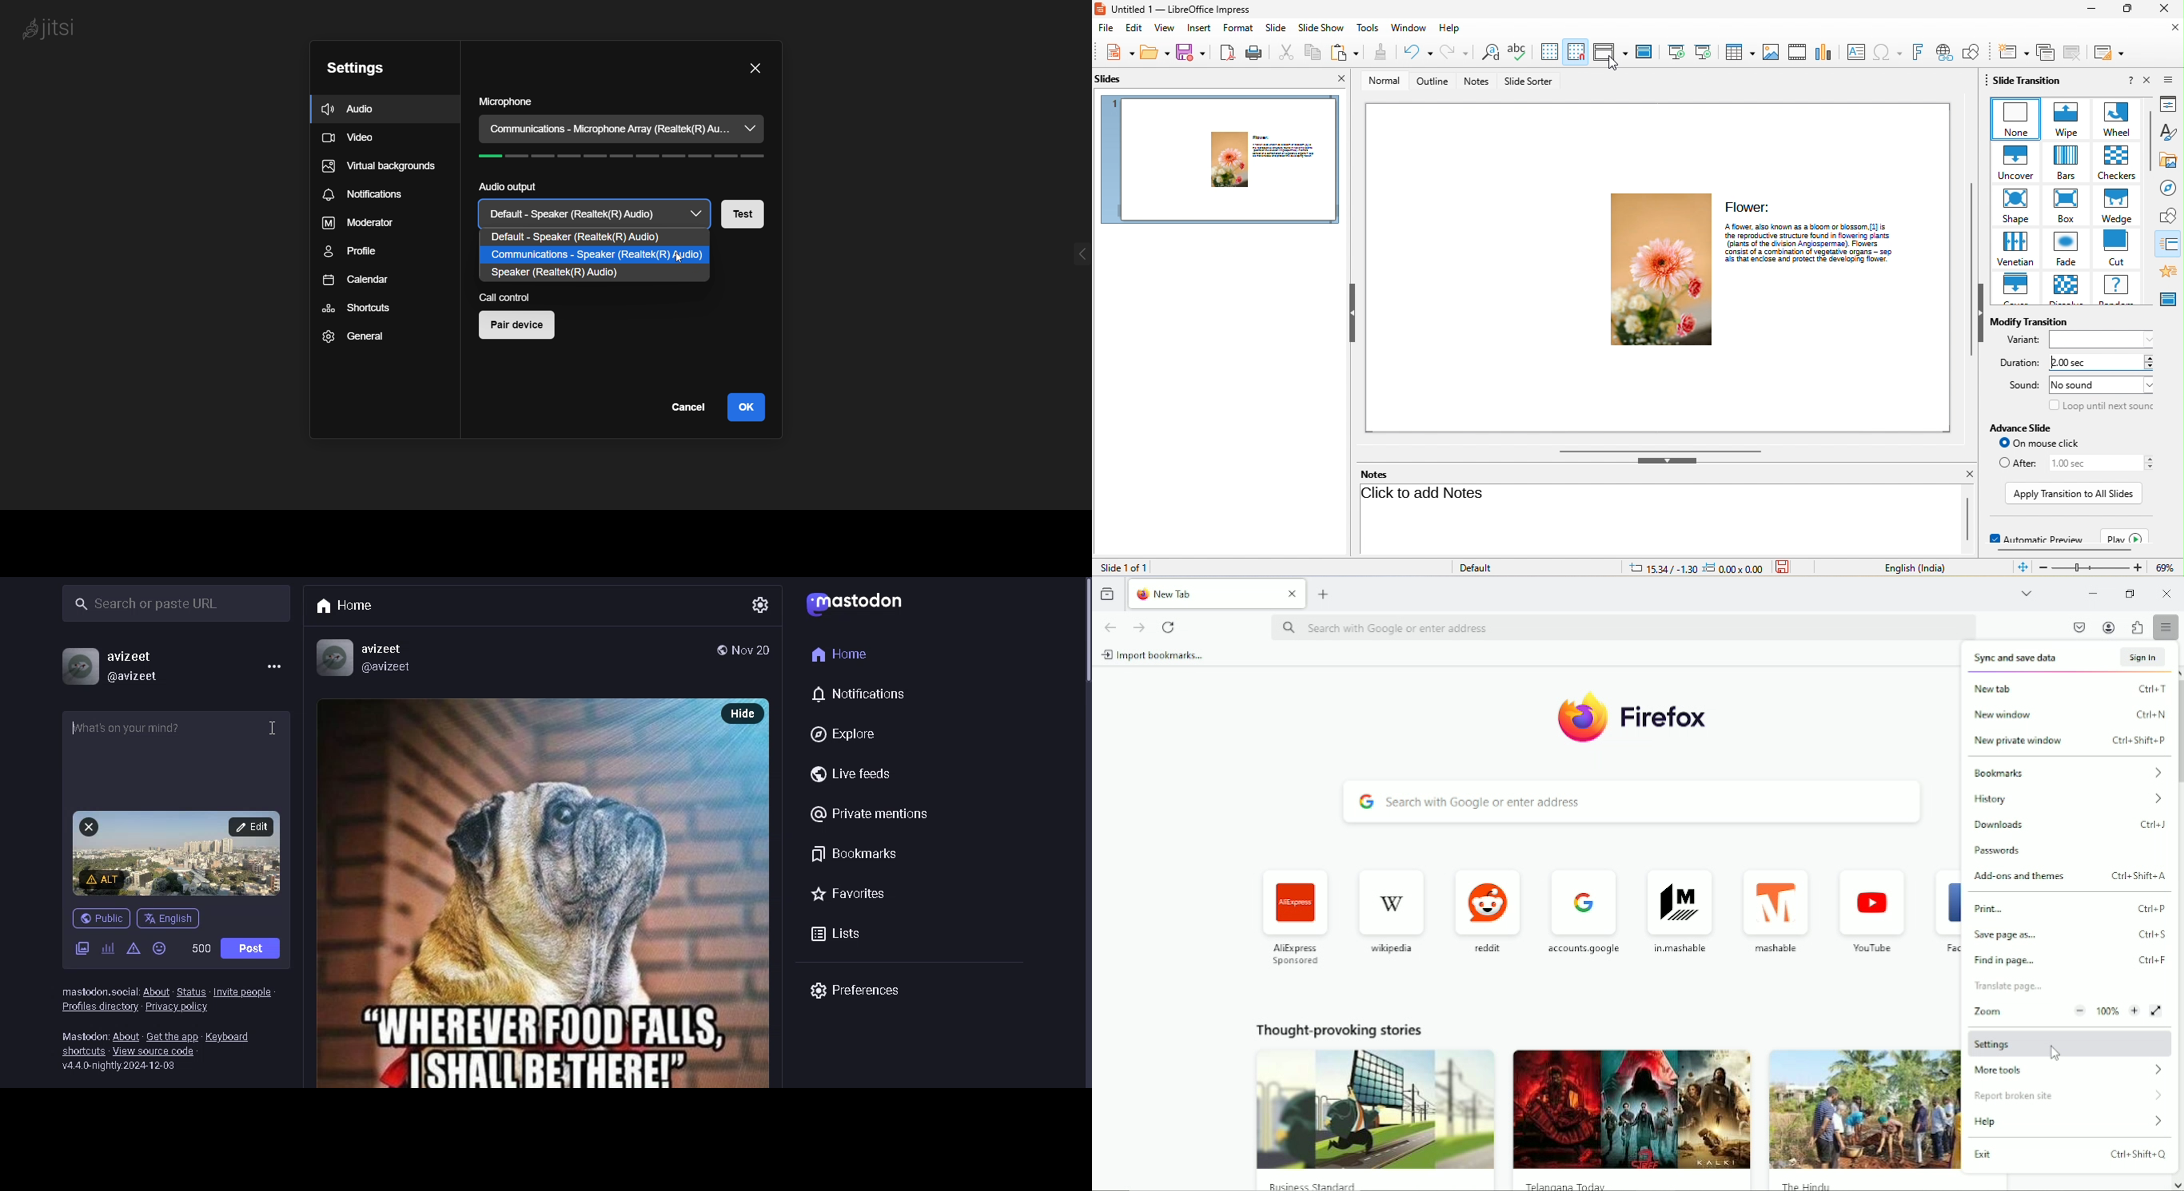 The image size is (2184, 1204). What do you see at coordinates (1634, 803) in the screenshot?
I see `search bar` at bounding box center [1634, 803].